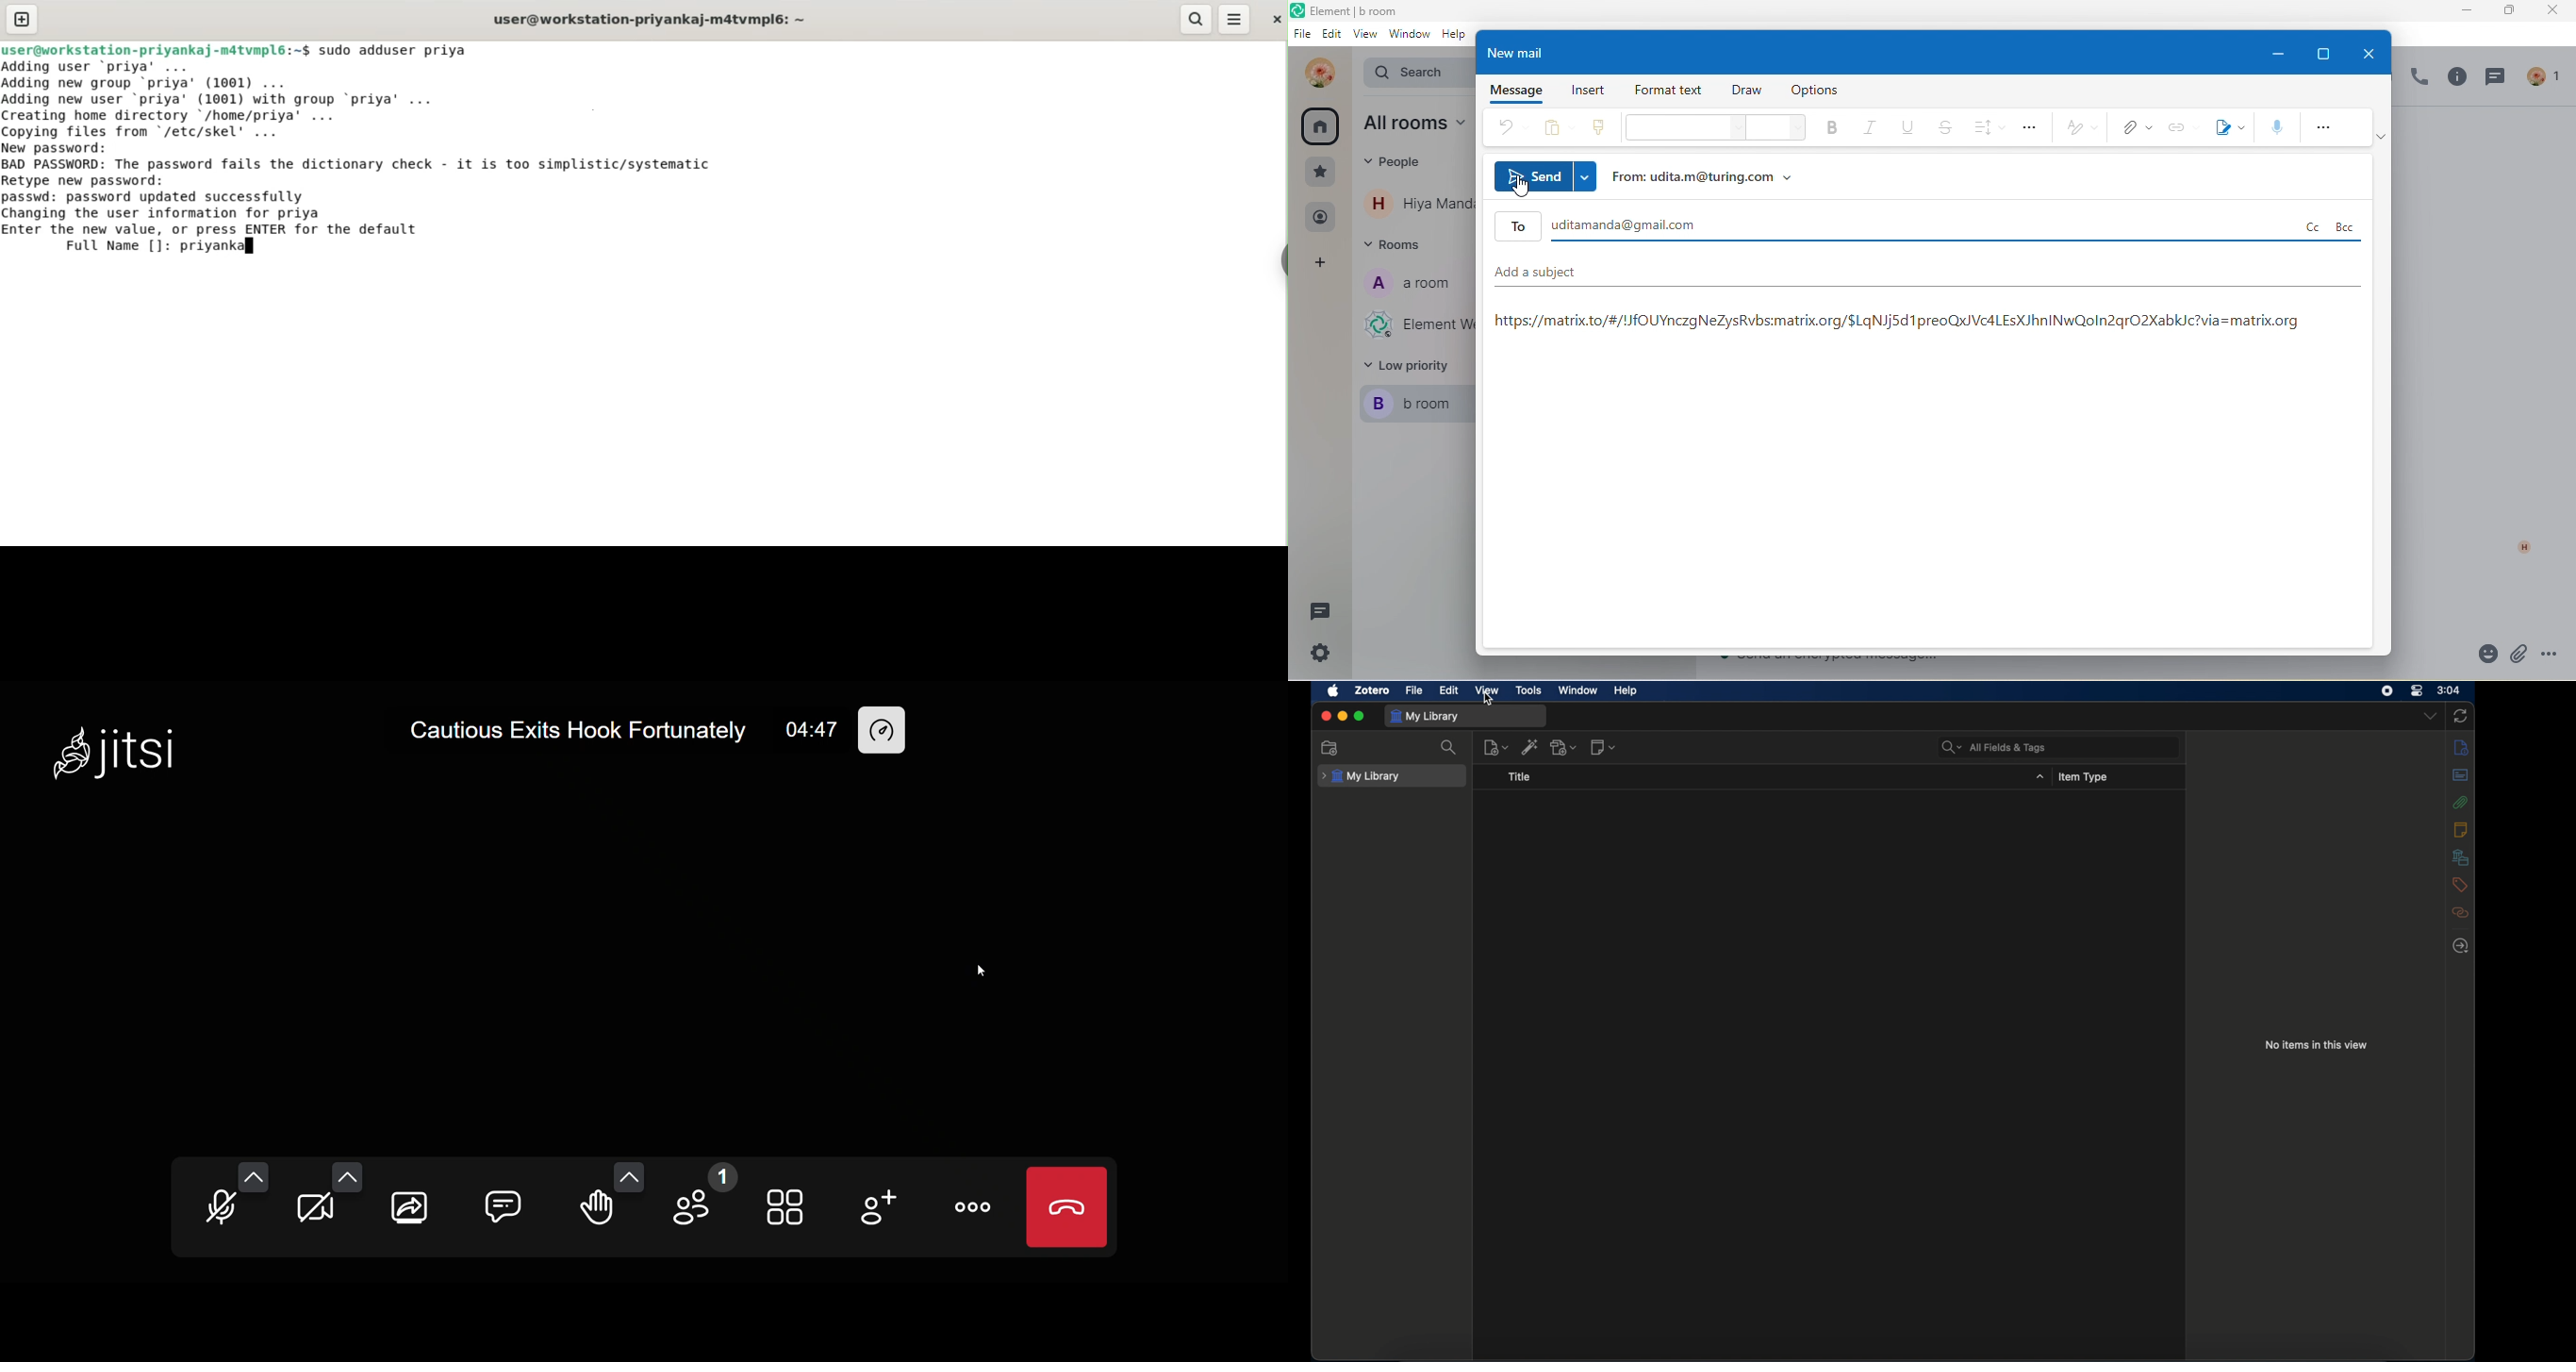 This screenshot has height=1372, width=2576. What do you see at coordinates (251, 1177) in the screenshot?
I see `more audio option` at bounding box center [251, 1177].